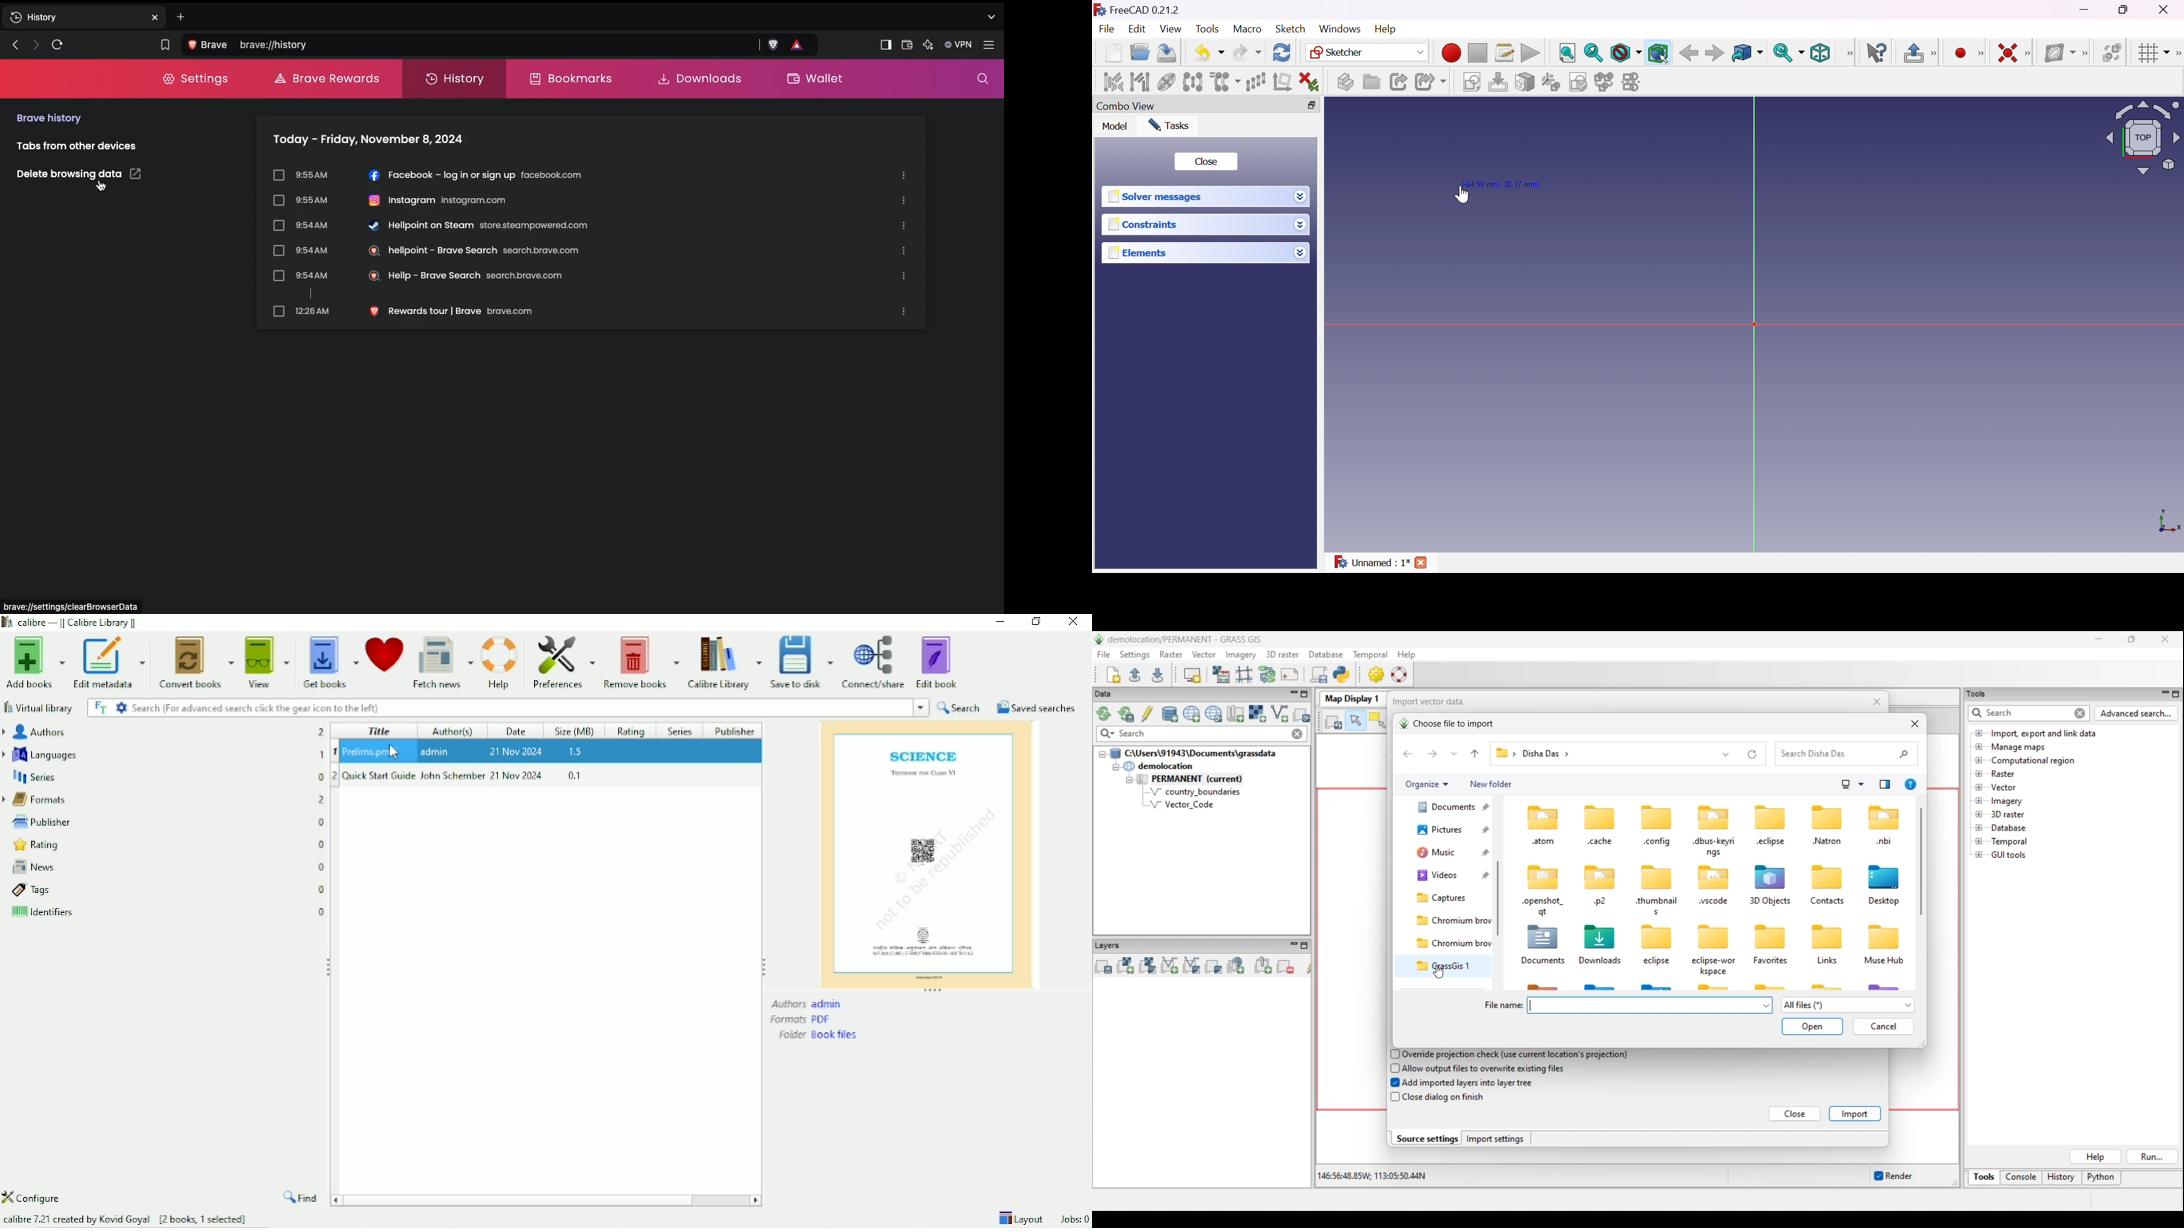 The image size is (2184, 1232). I want to click on Drop down, so click(1301, 196).